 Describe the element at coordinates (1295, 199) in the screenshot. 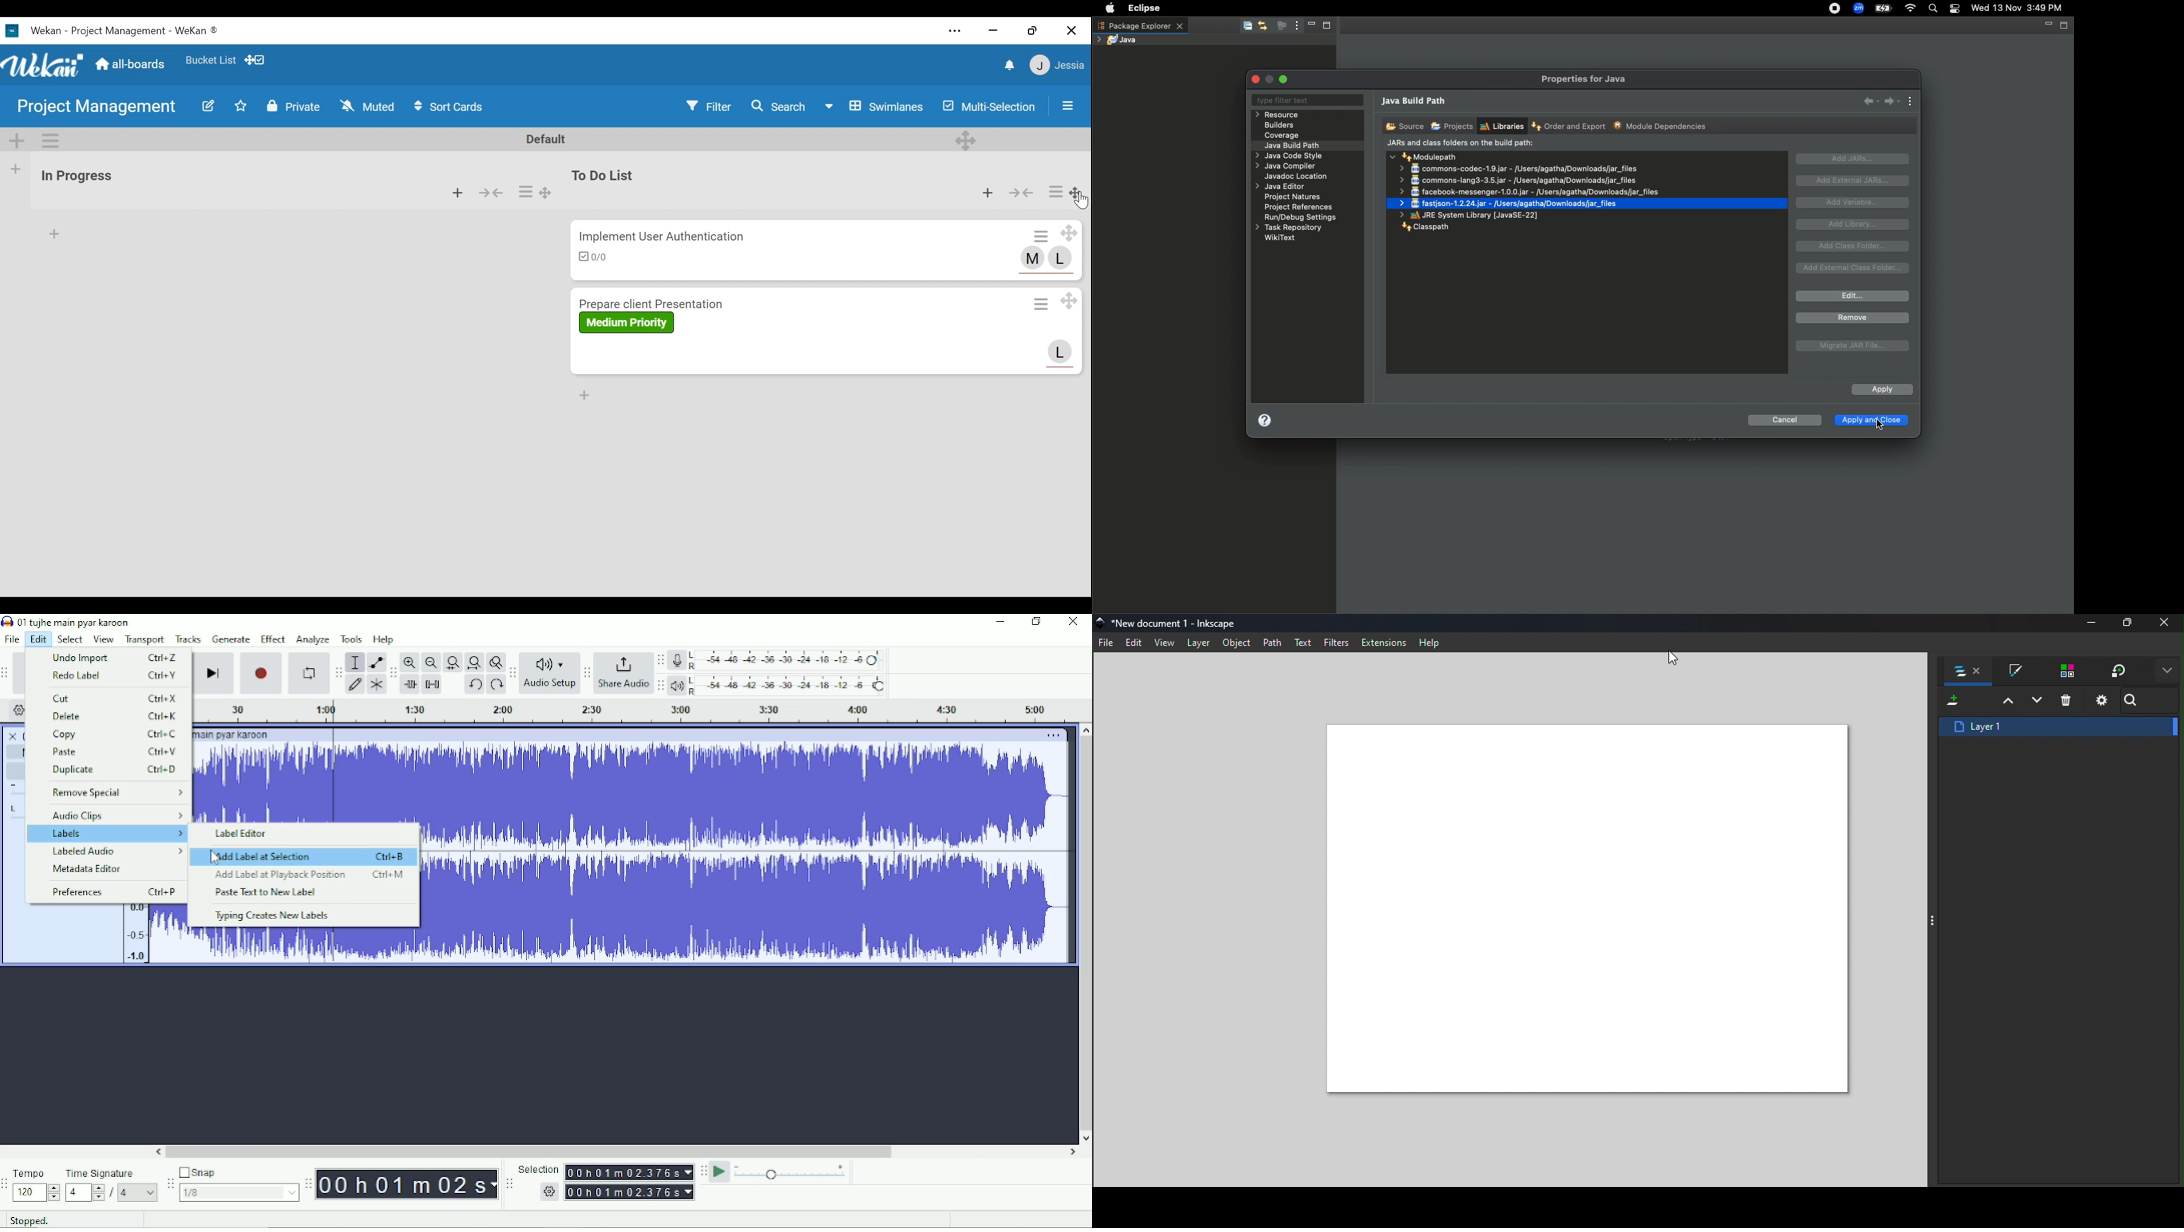

I see `Project natures` at that location.